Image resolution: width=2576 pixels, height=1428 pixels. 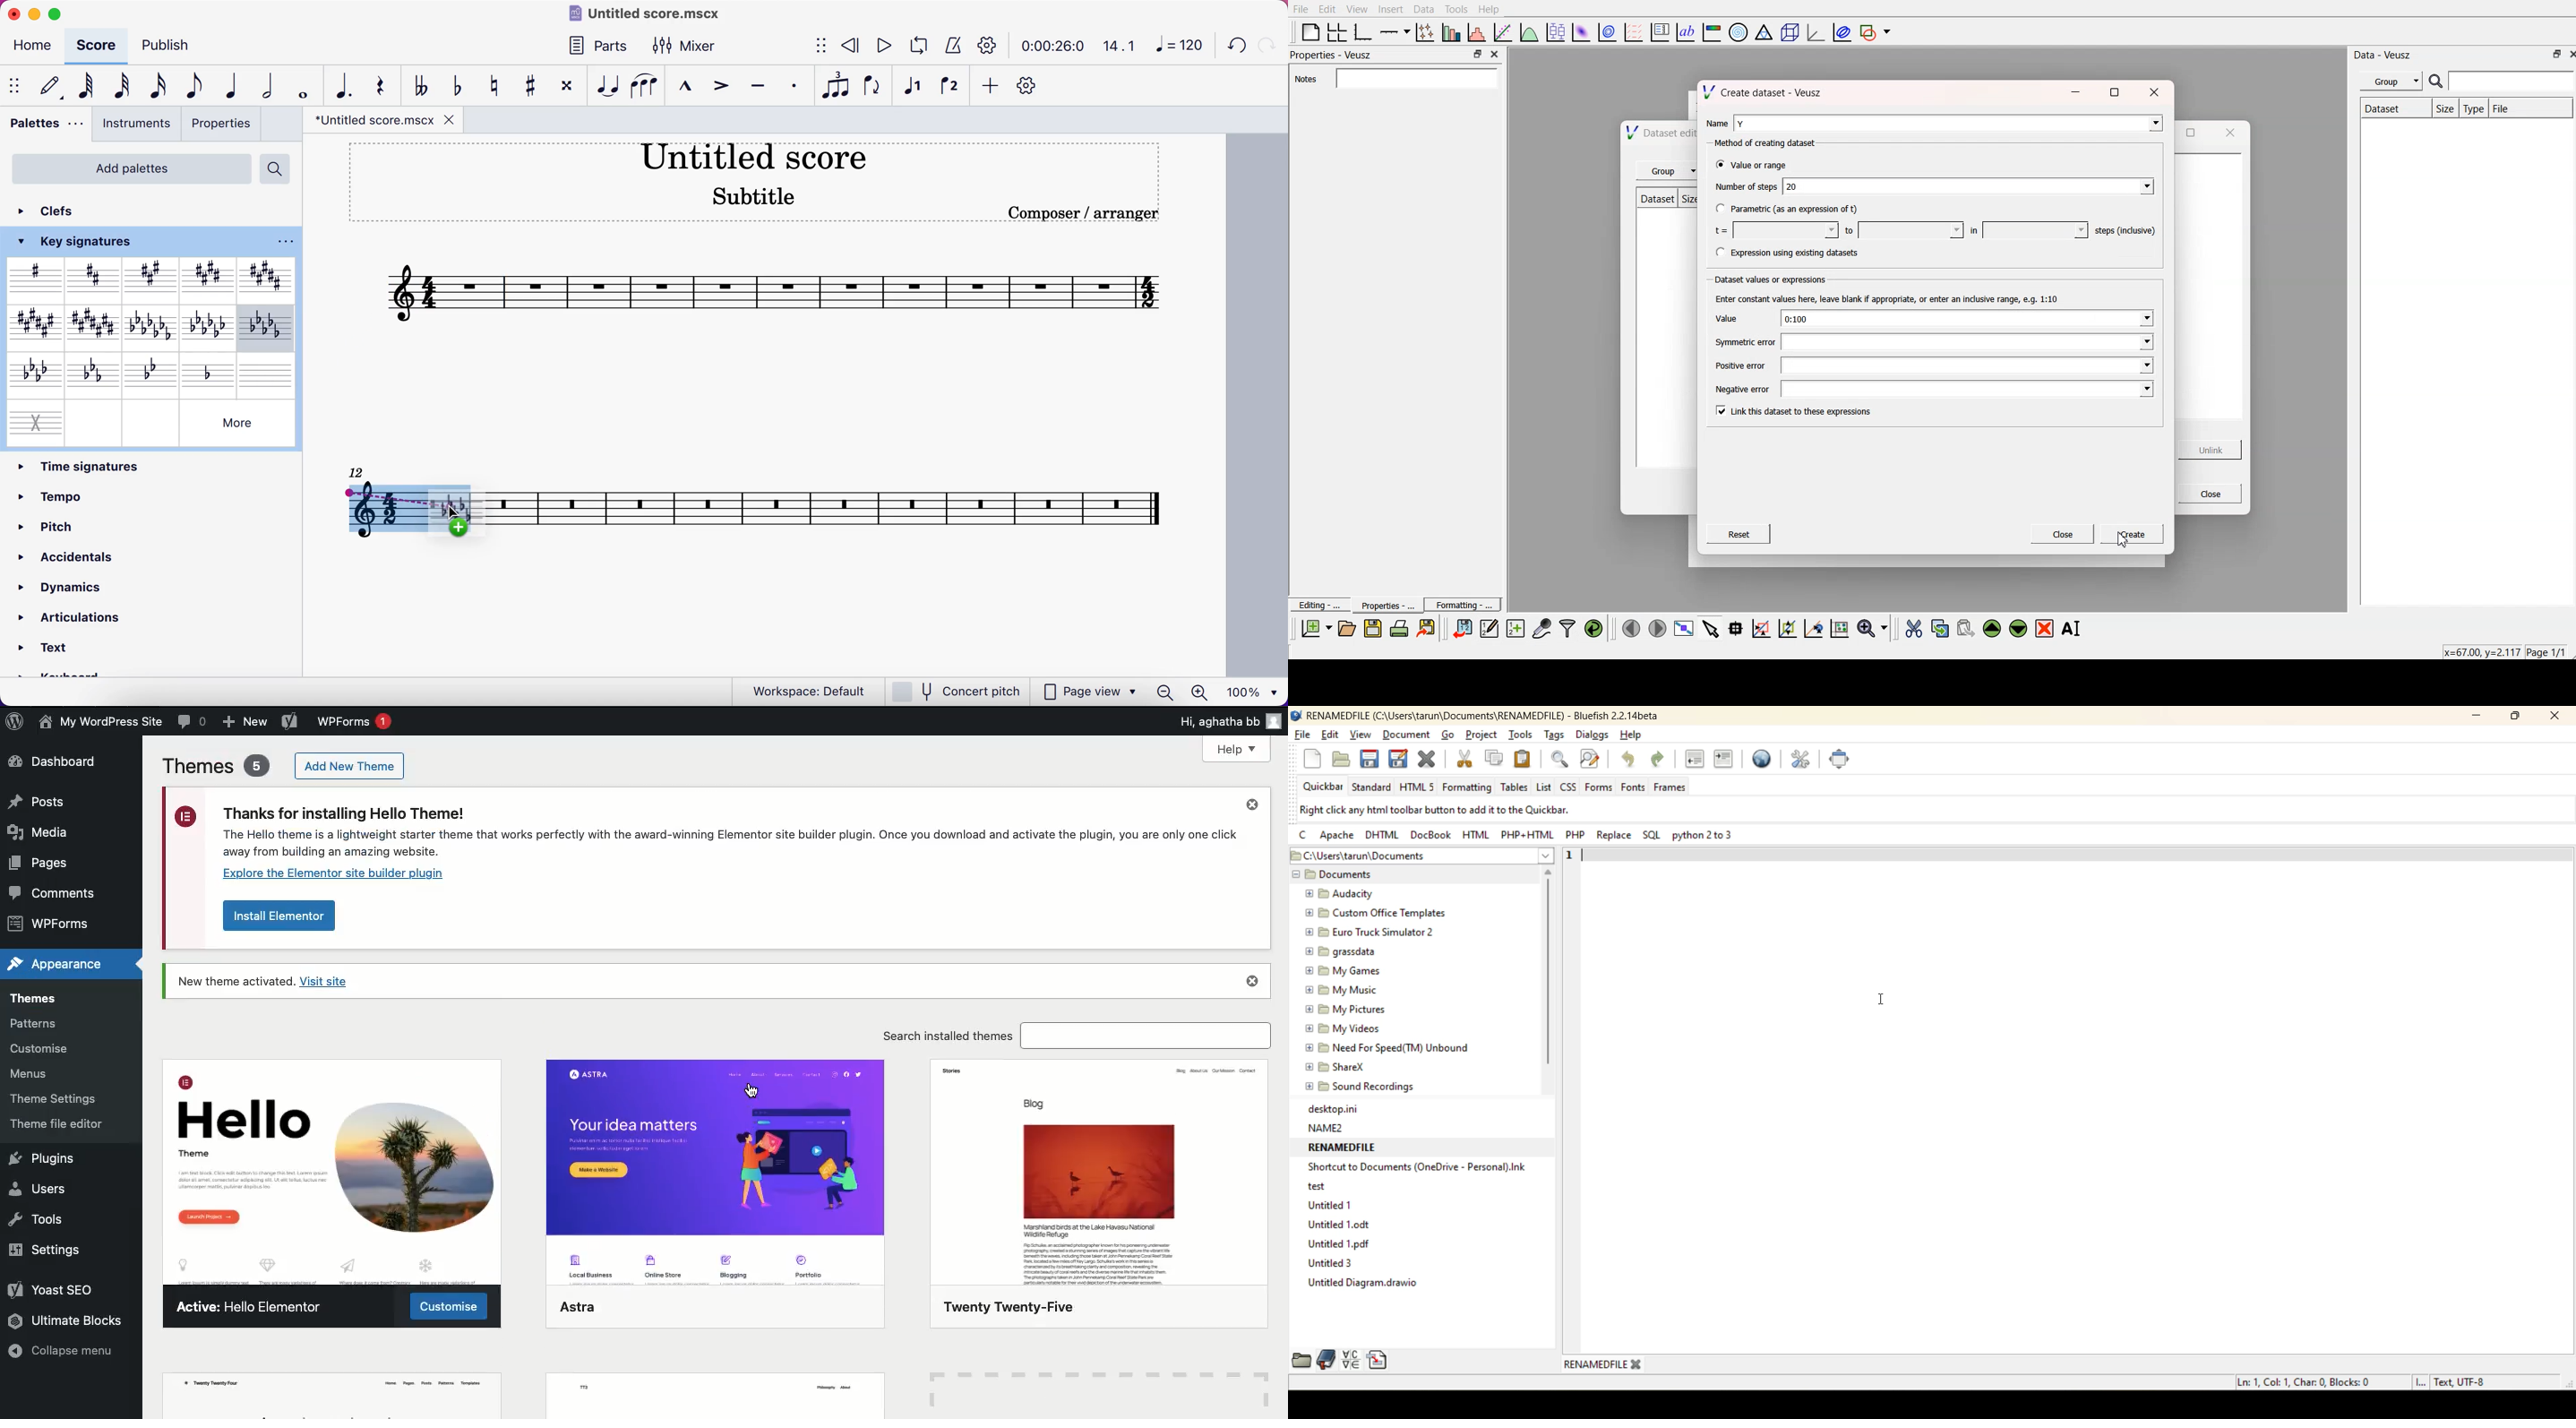 What do you see at coordinates (871, 89) in the screenshot?
I see `flip direction` at bounding box center [871, 89].